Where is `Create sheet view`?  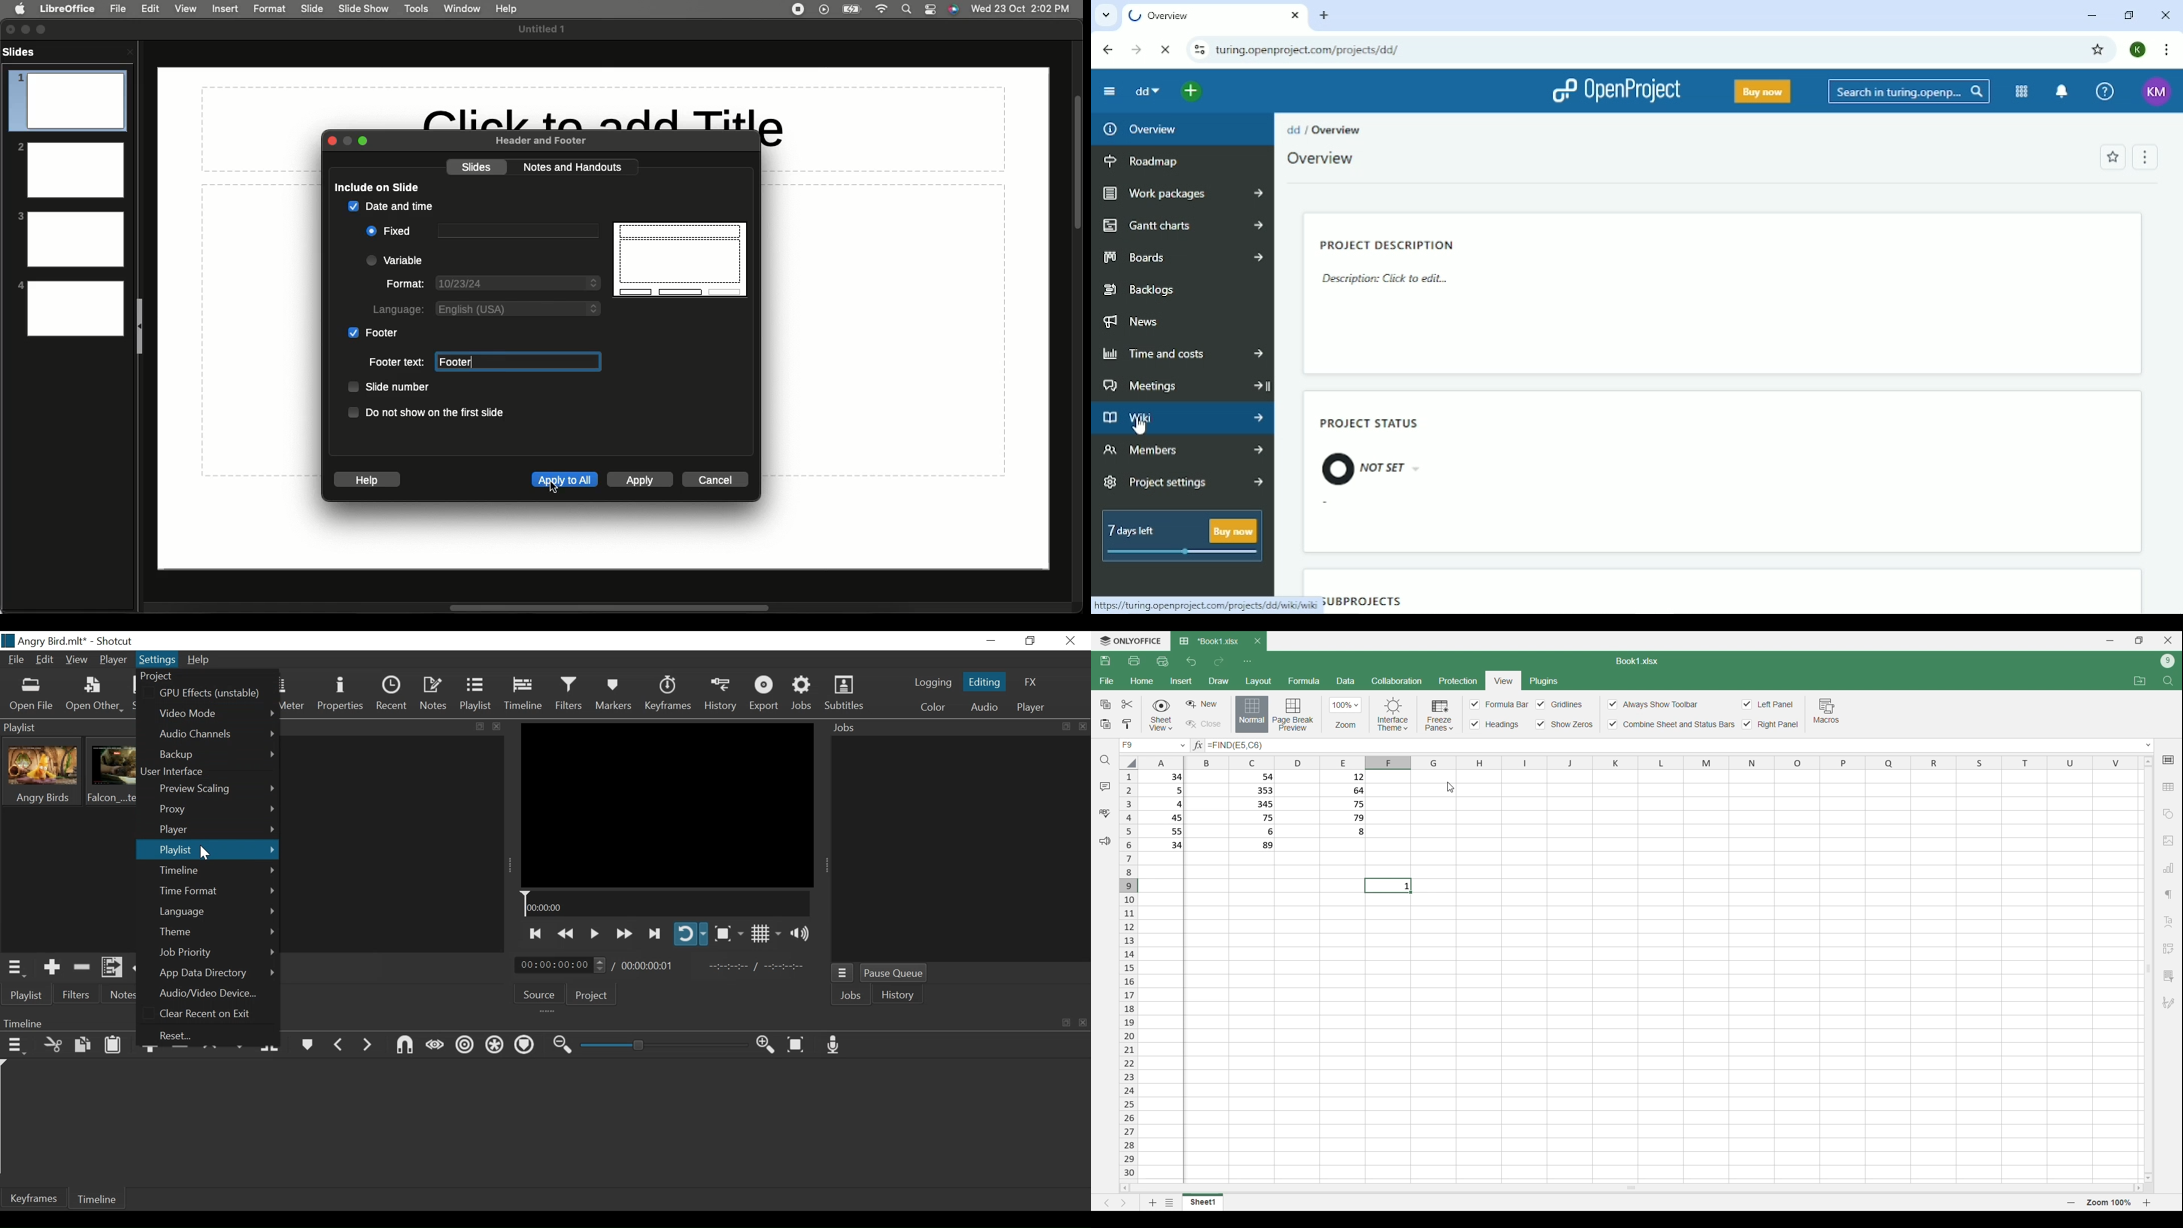 Create sheet view is located at coordinates (1203, 704).